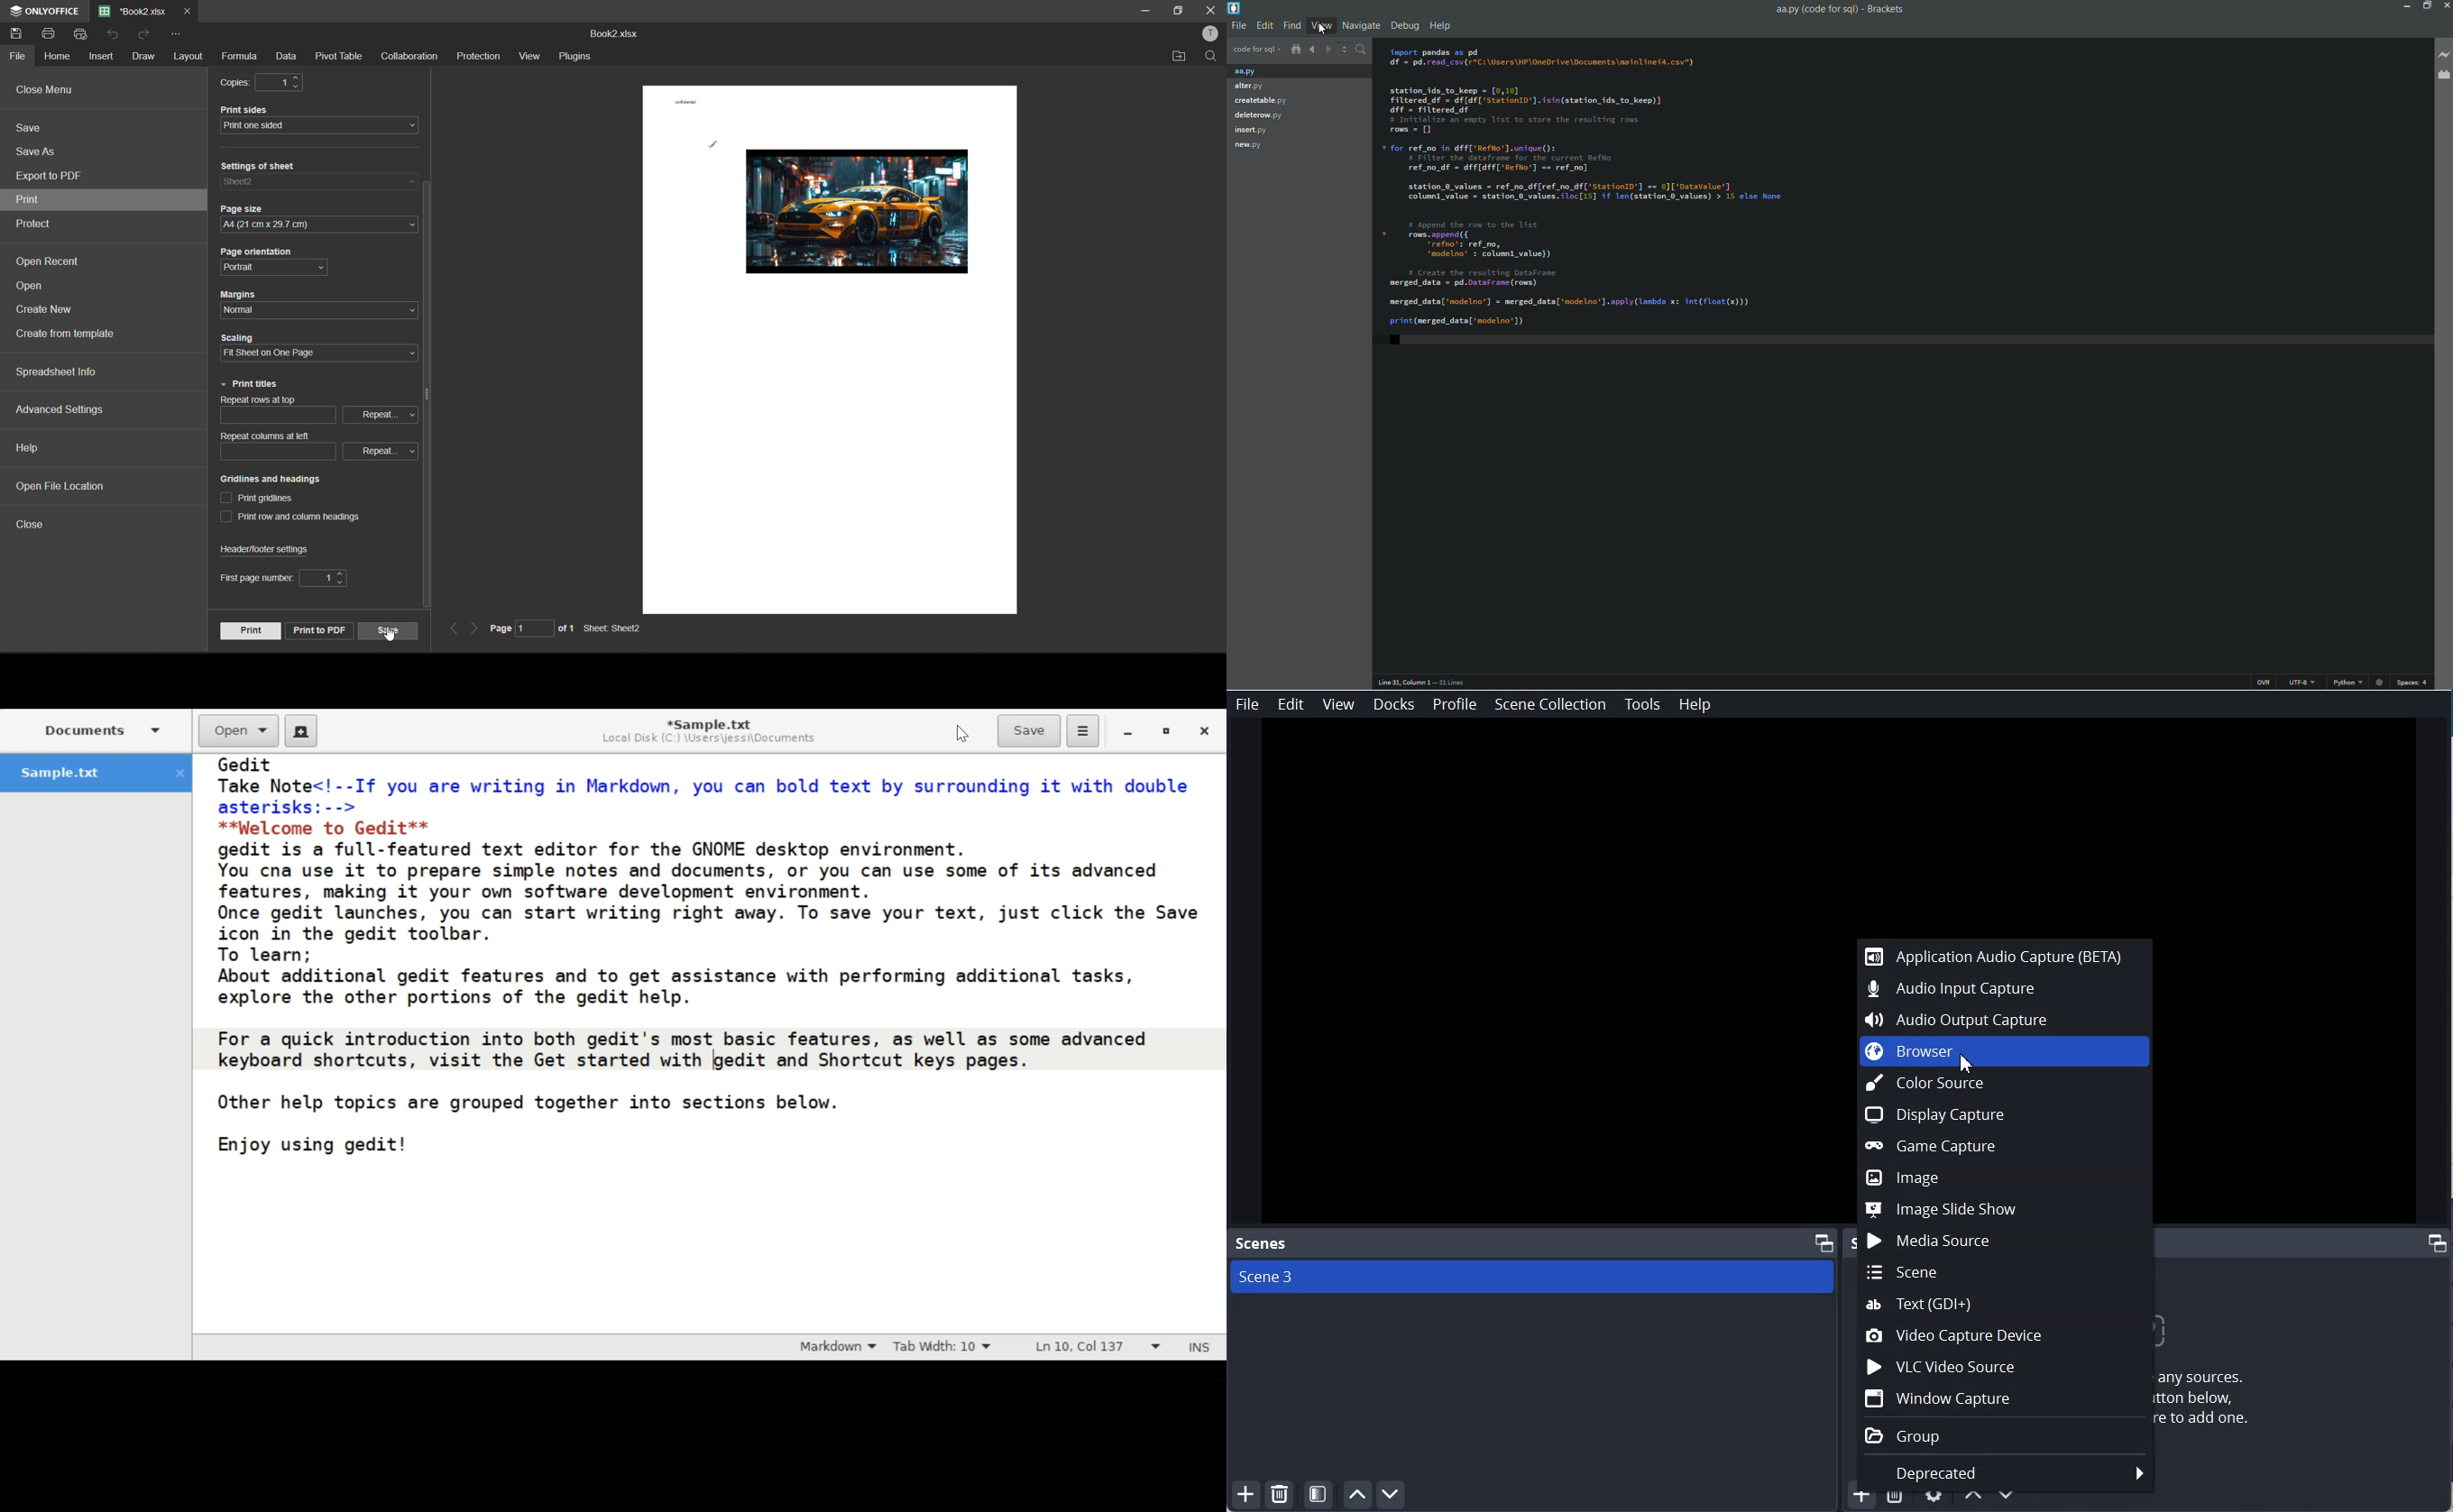 Image resolution: width=2464 pixels, height=1512 pixels. I want to click on Line & column preference , so click(1099, 1346).